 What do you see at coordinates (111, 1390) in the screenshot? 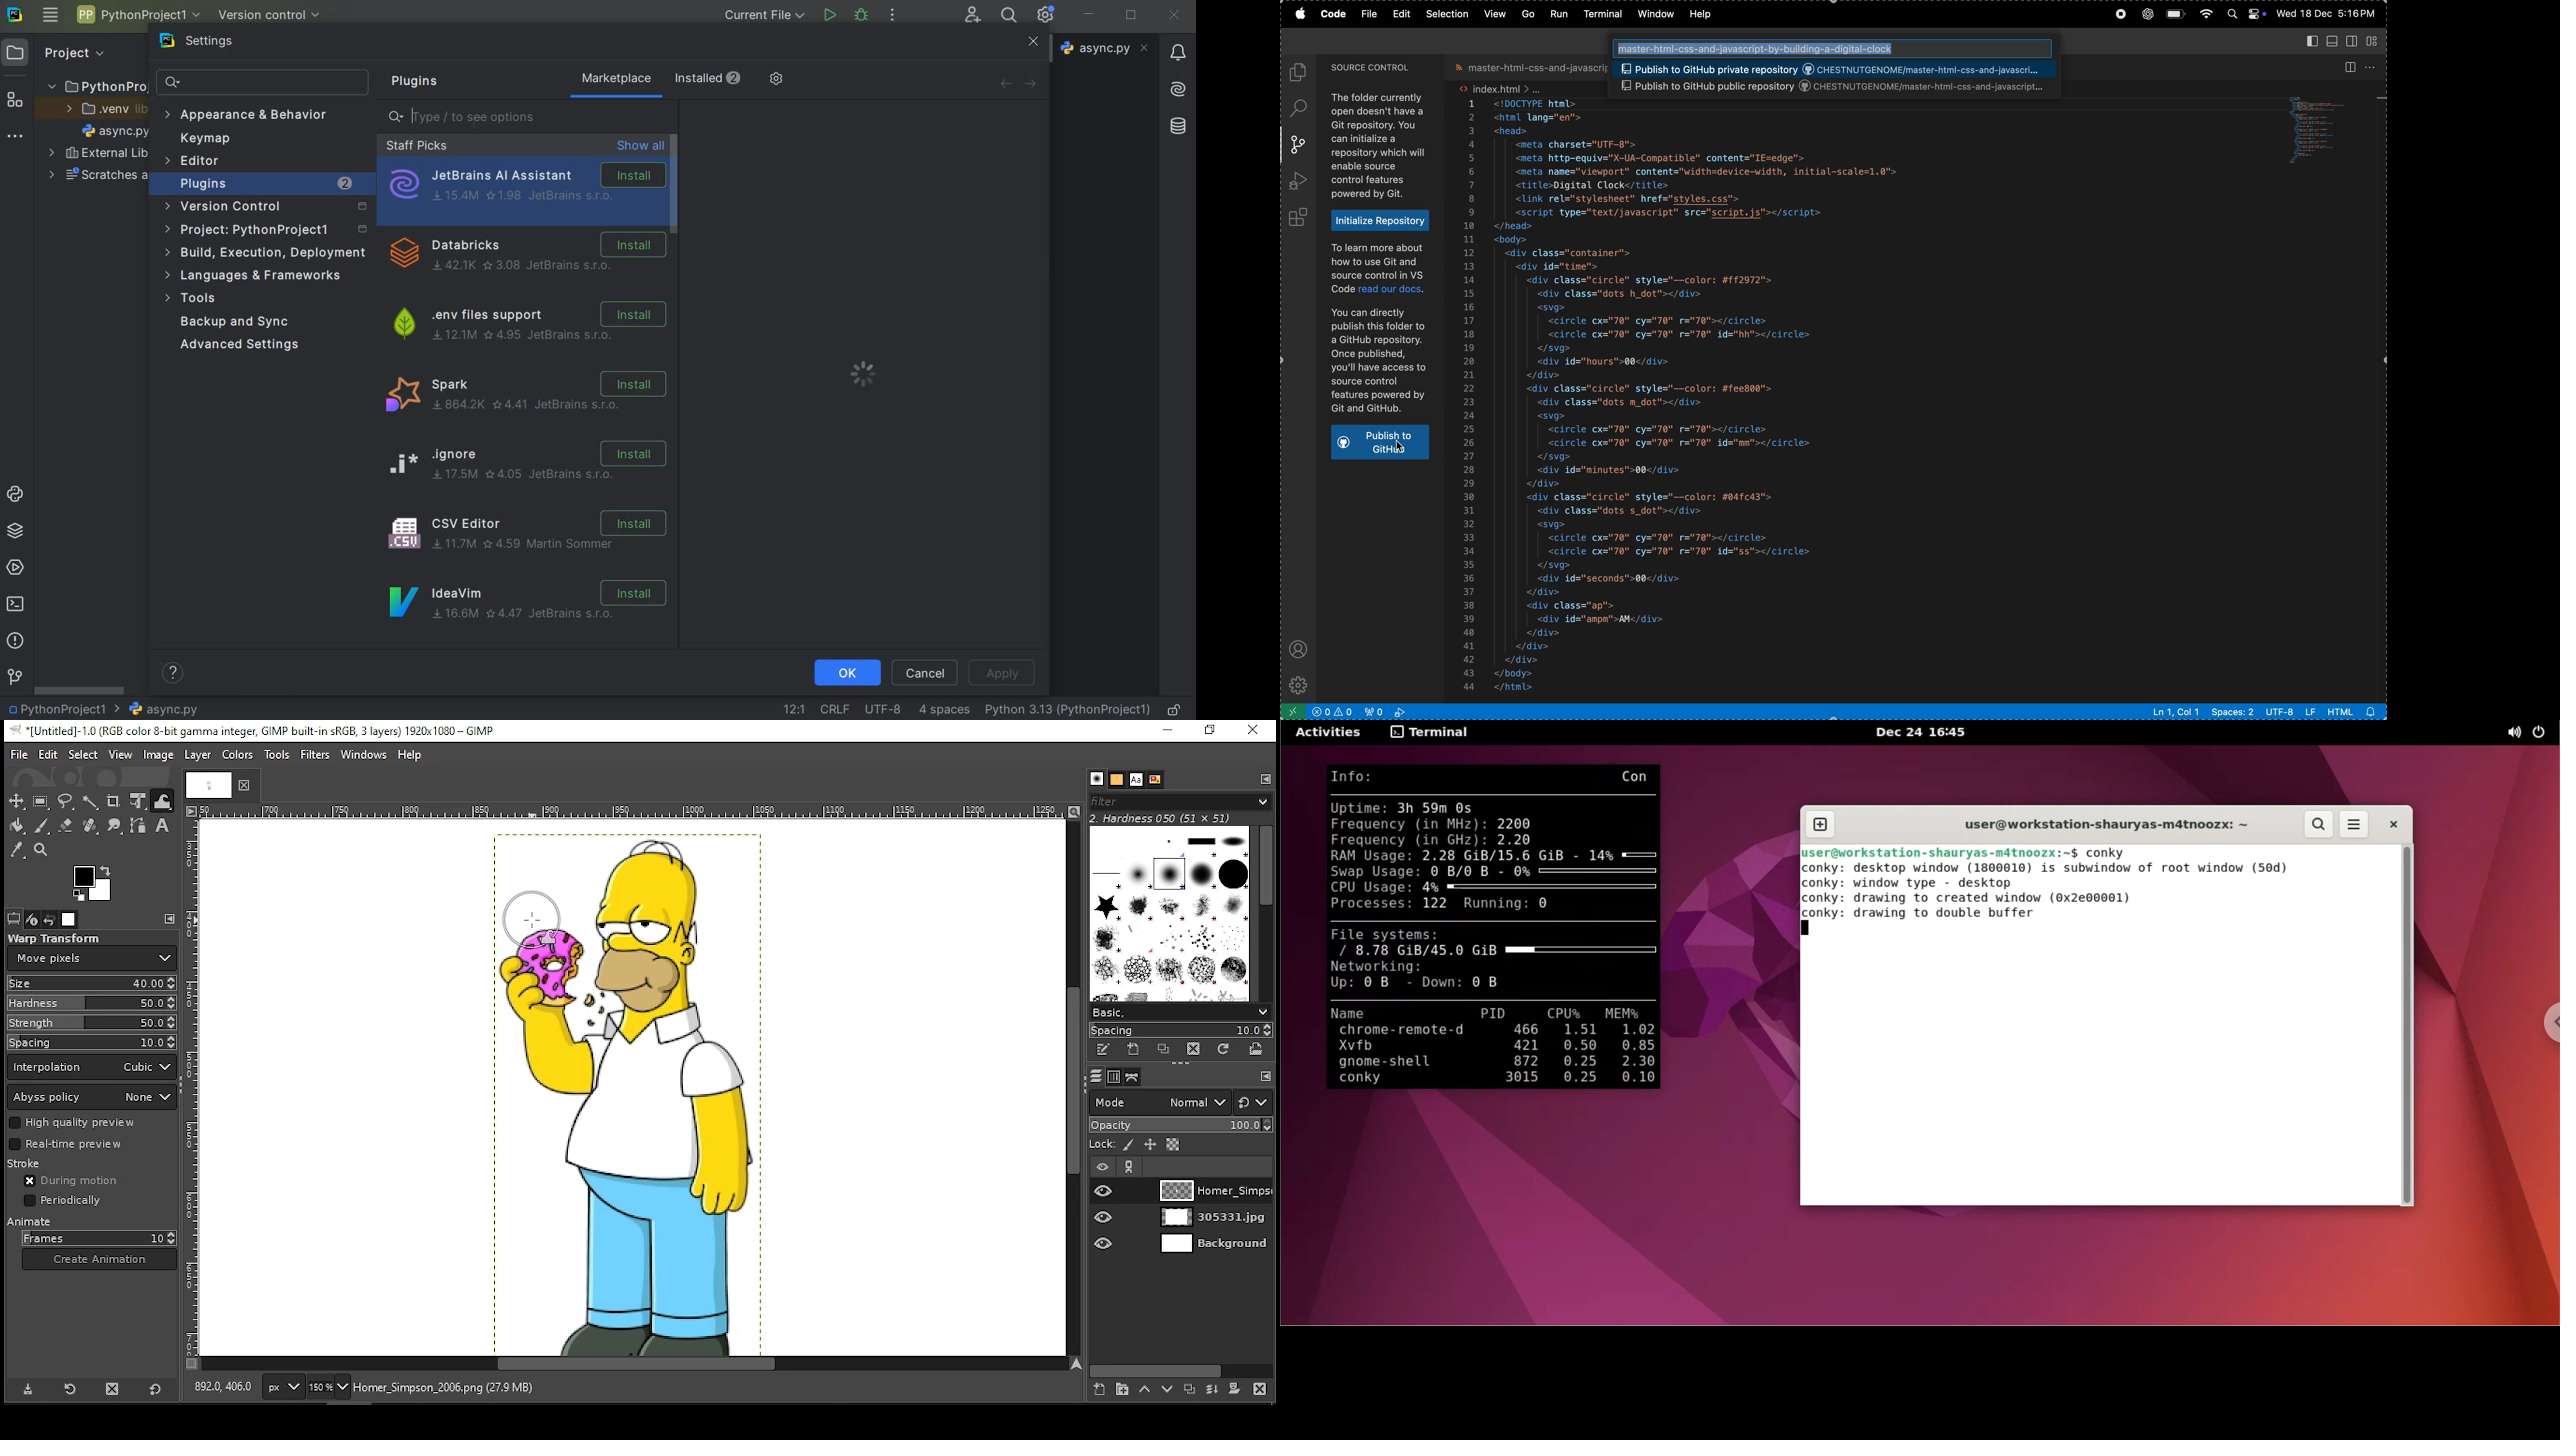
I see `delete tool preset` at bounding box center [111, 1390].